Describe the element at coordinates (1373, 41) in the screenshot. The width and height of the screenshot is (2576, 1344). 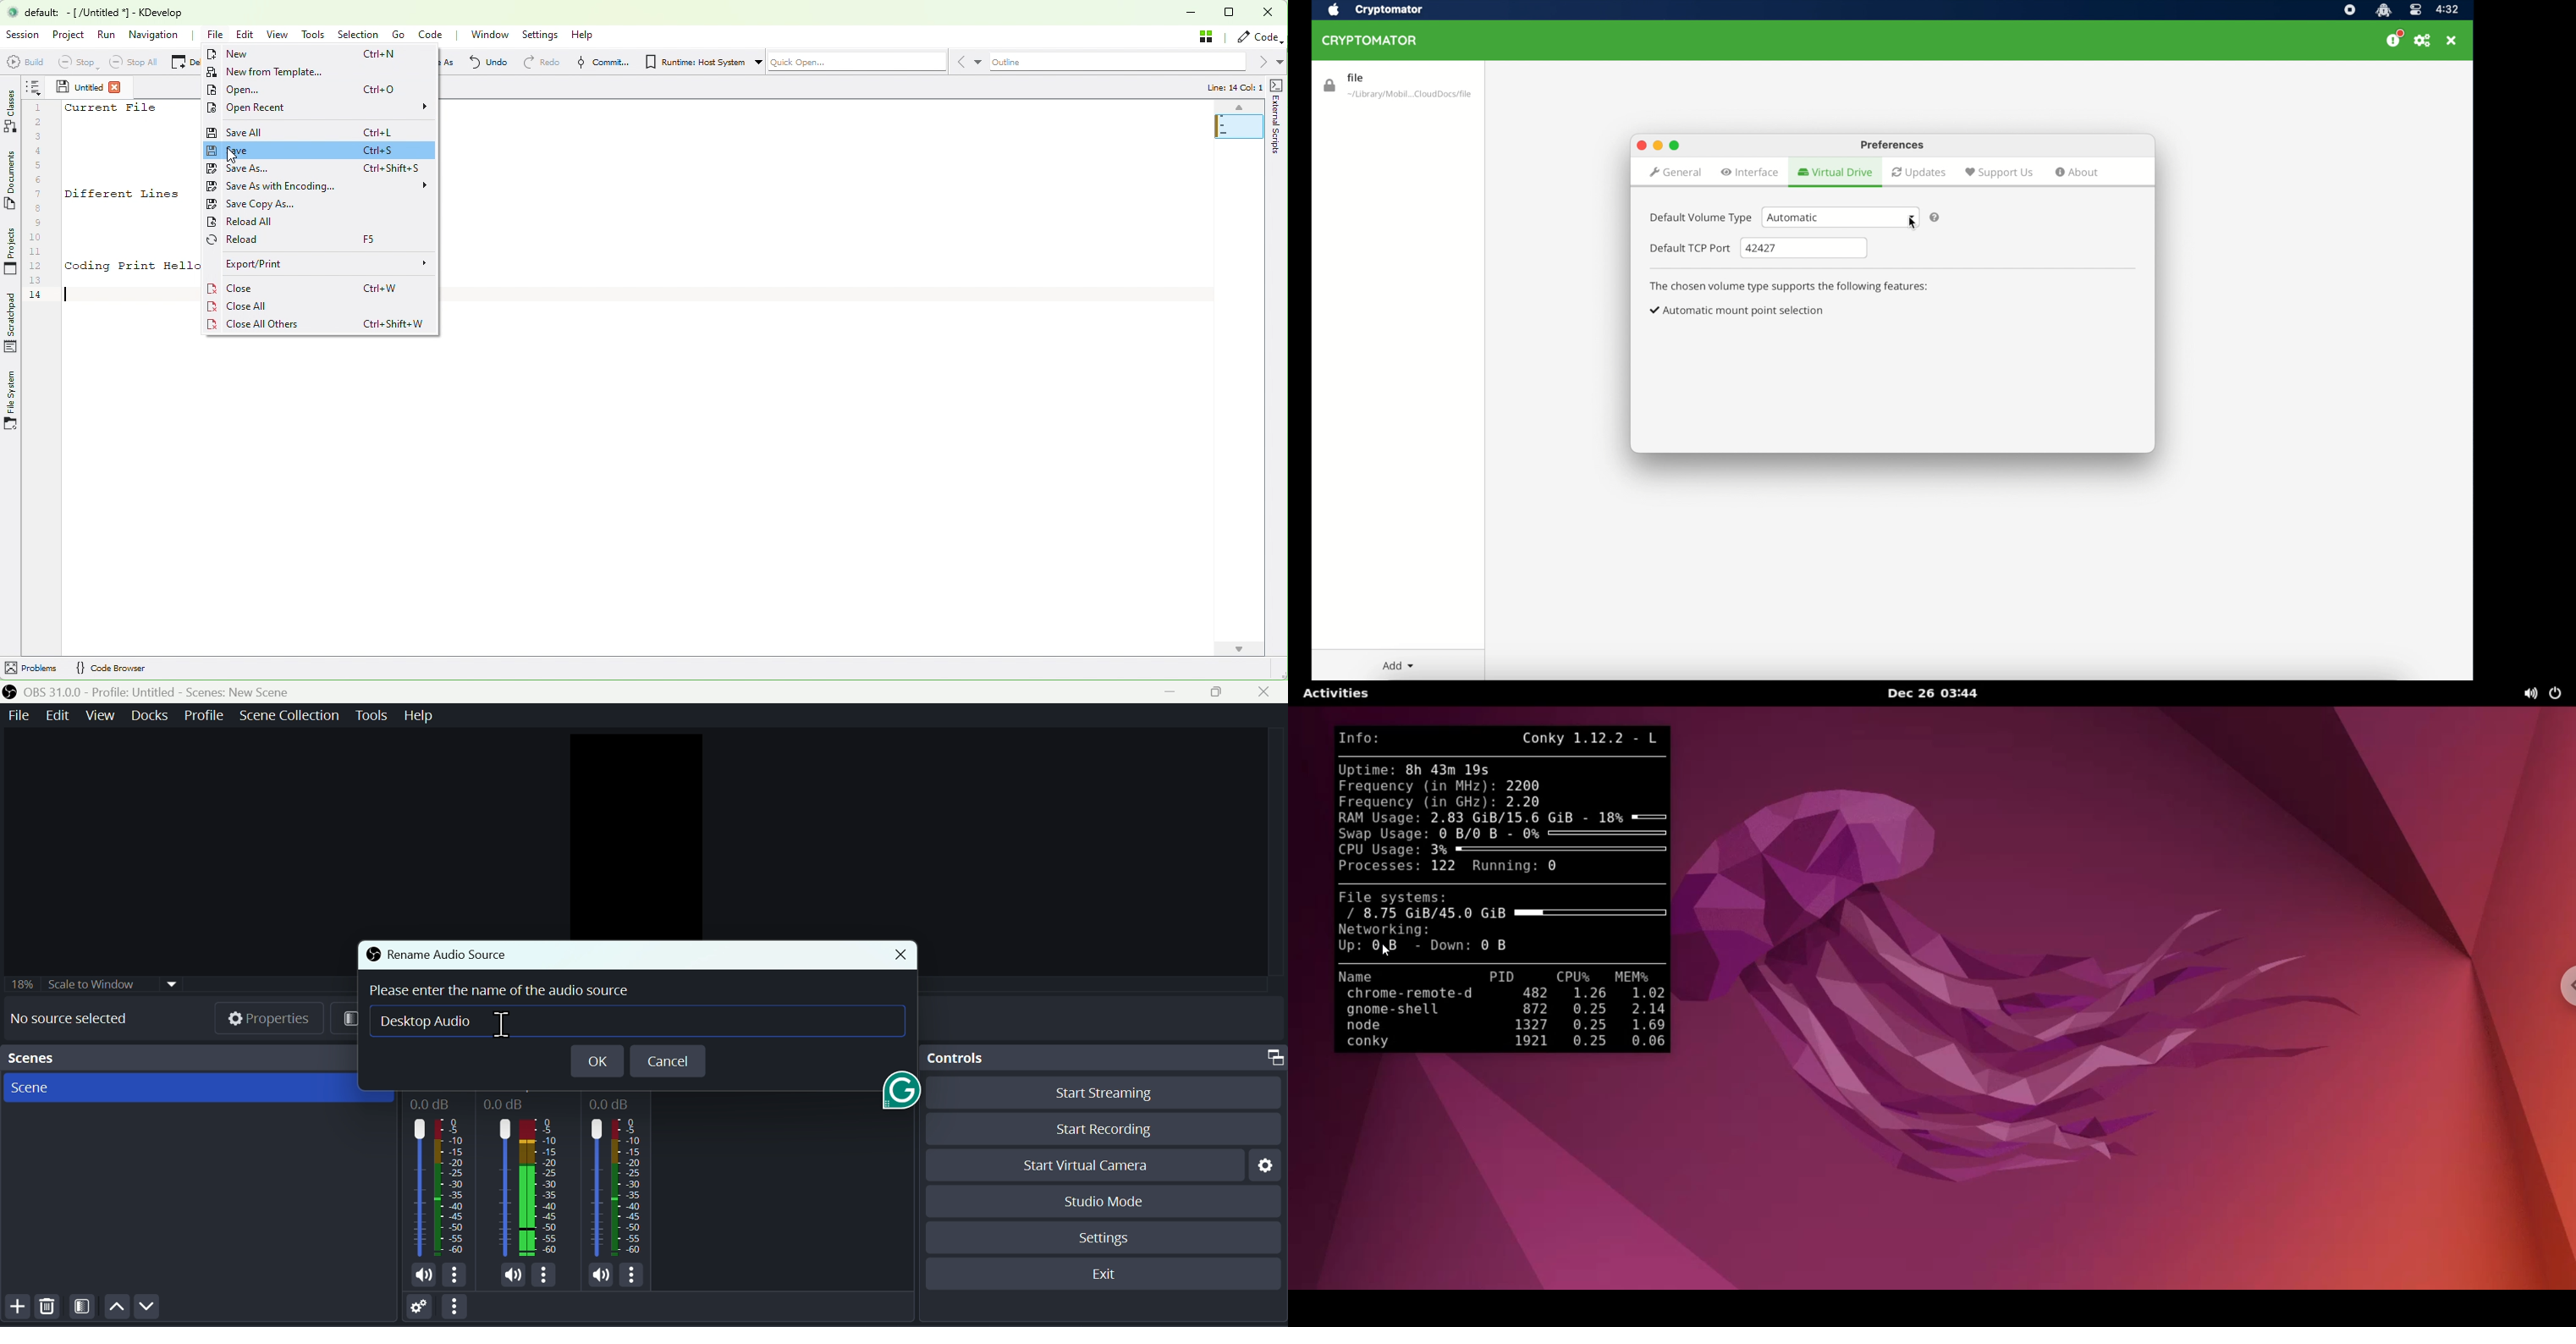
I see `cryptomator` at that location.